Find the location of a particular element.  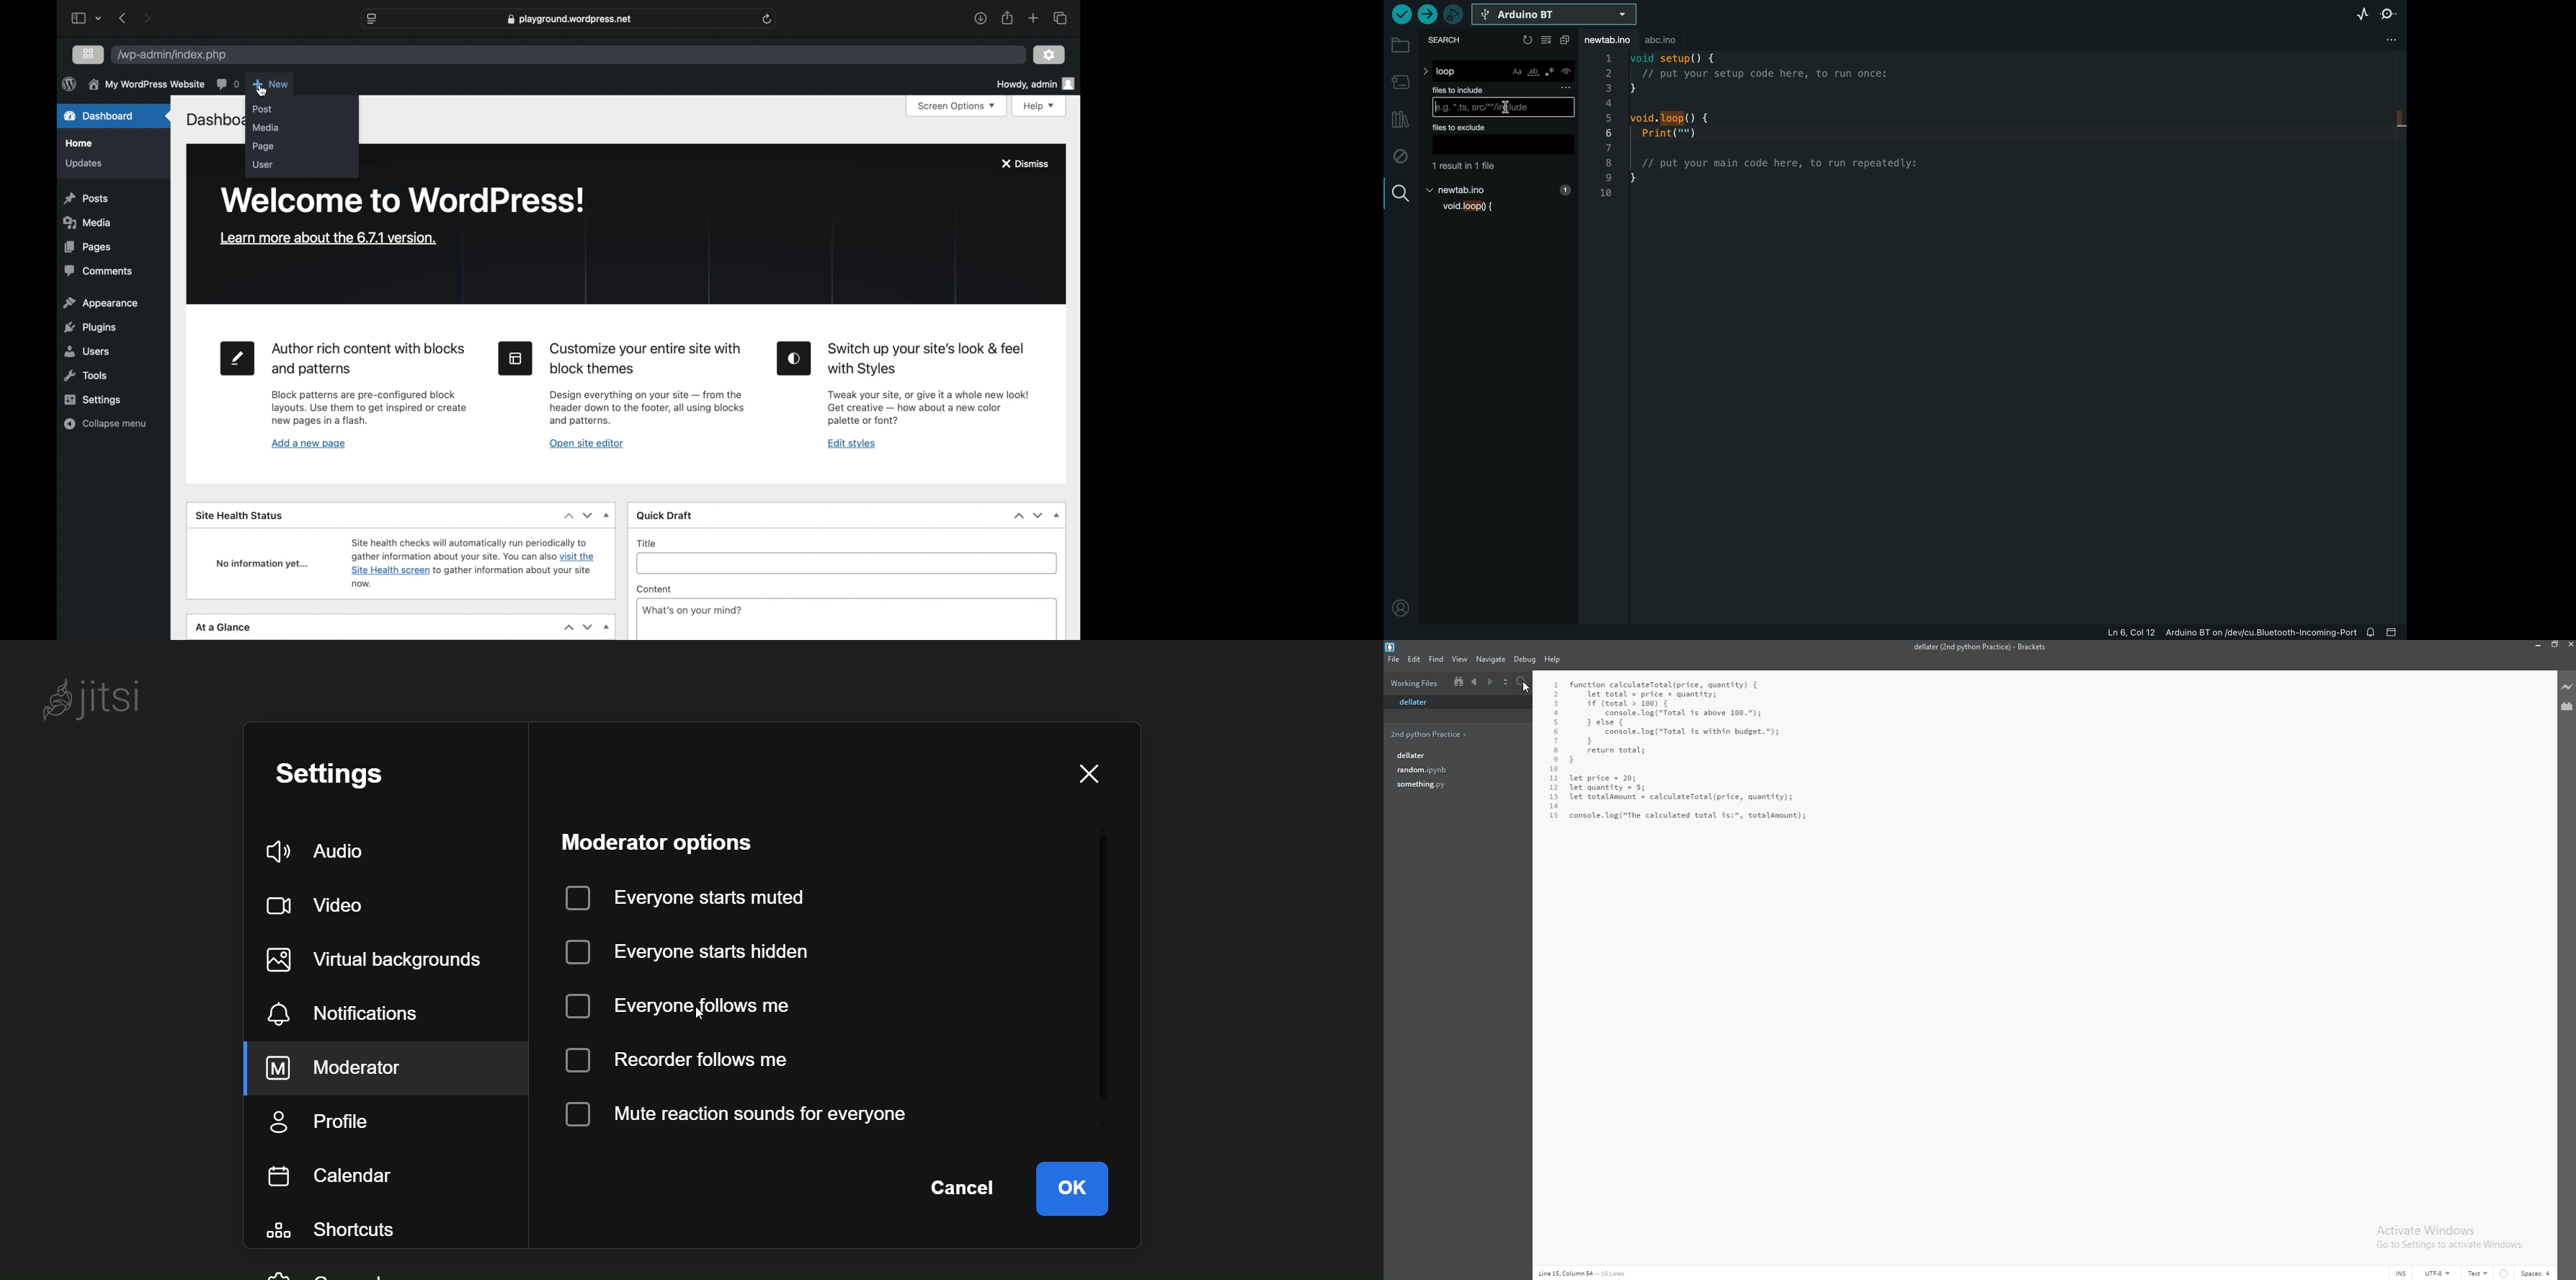

edit styles is located at coordinates (852, 443).